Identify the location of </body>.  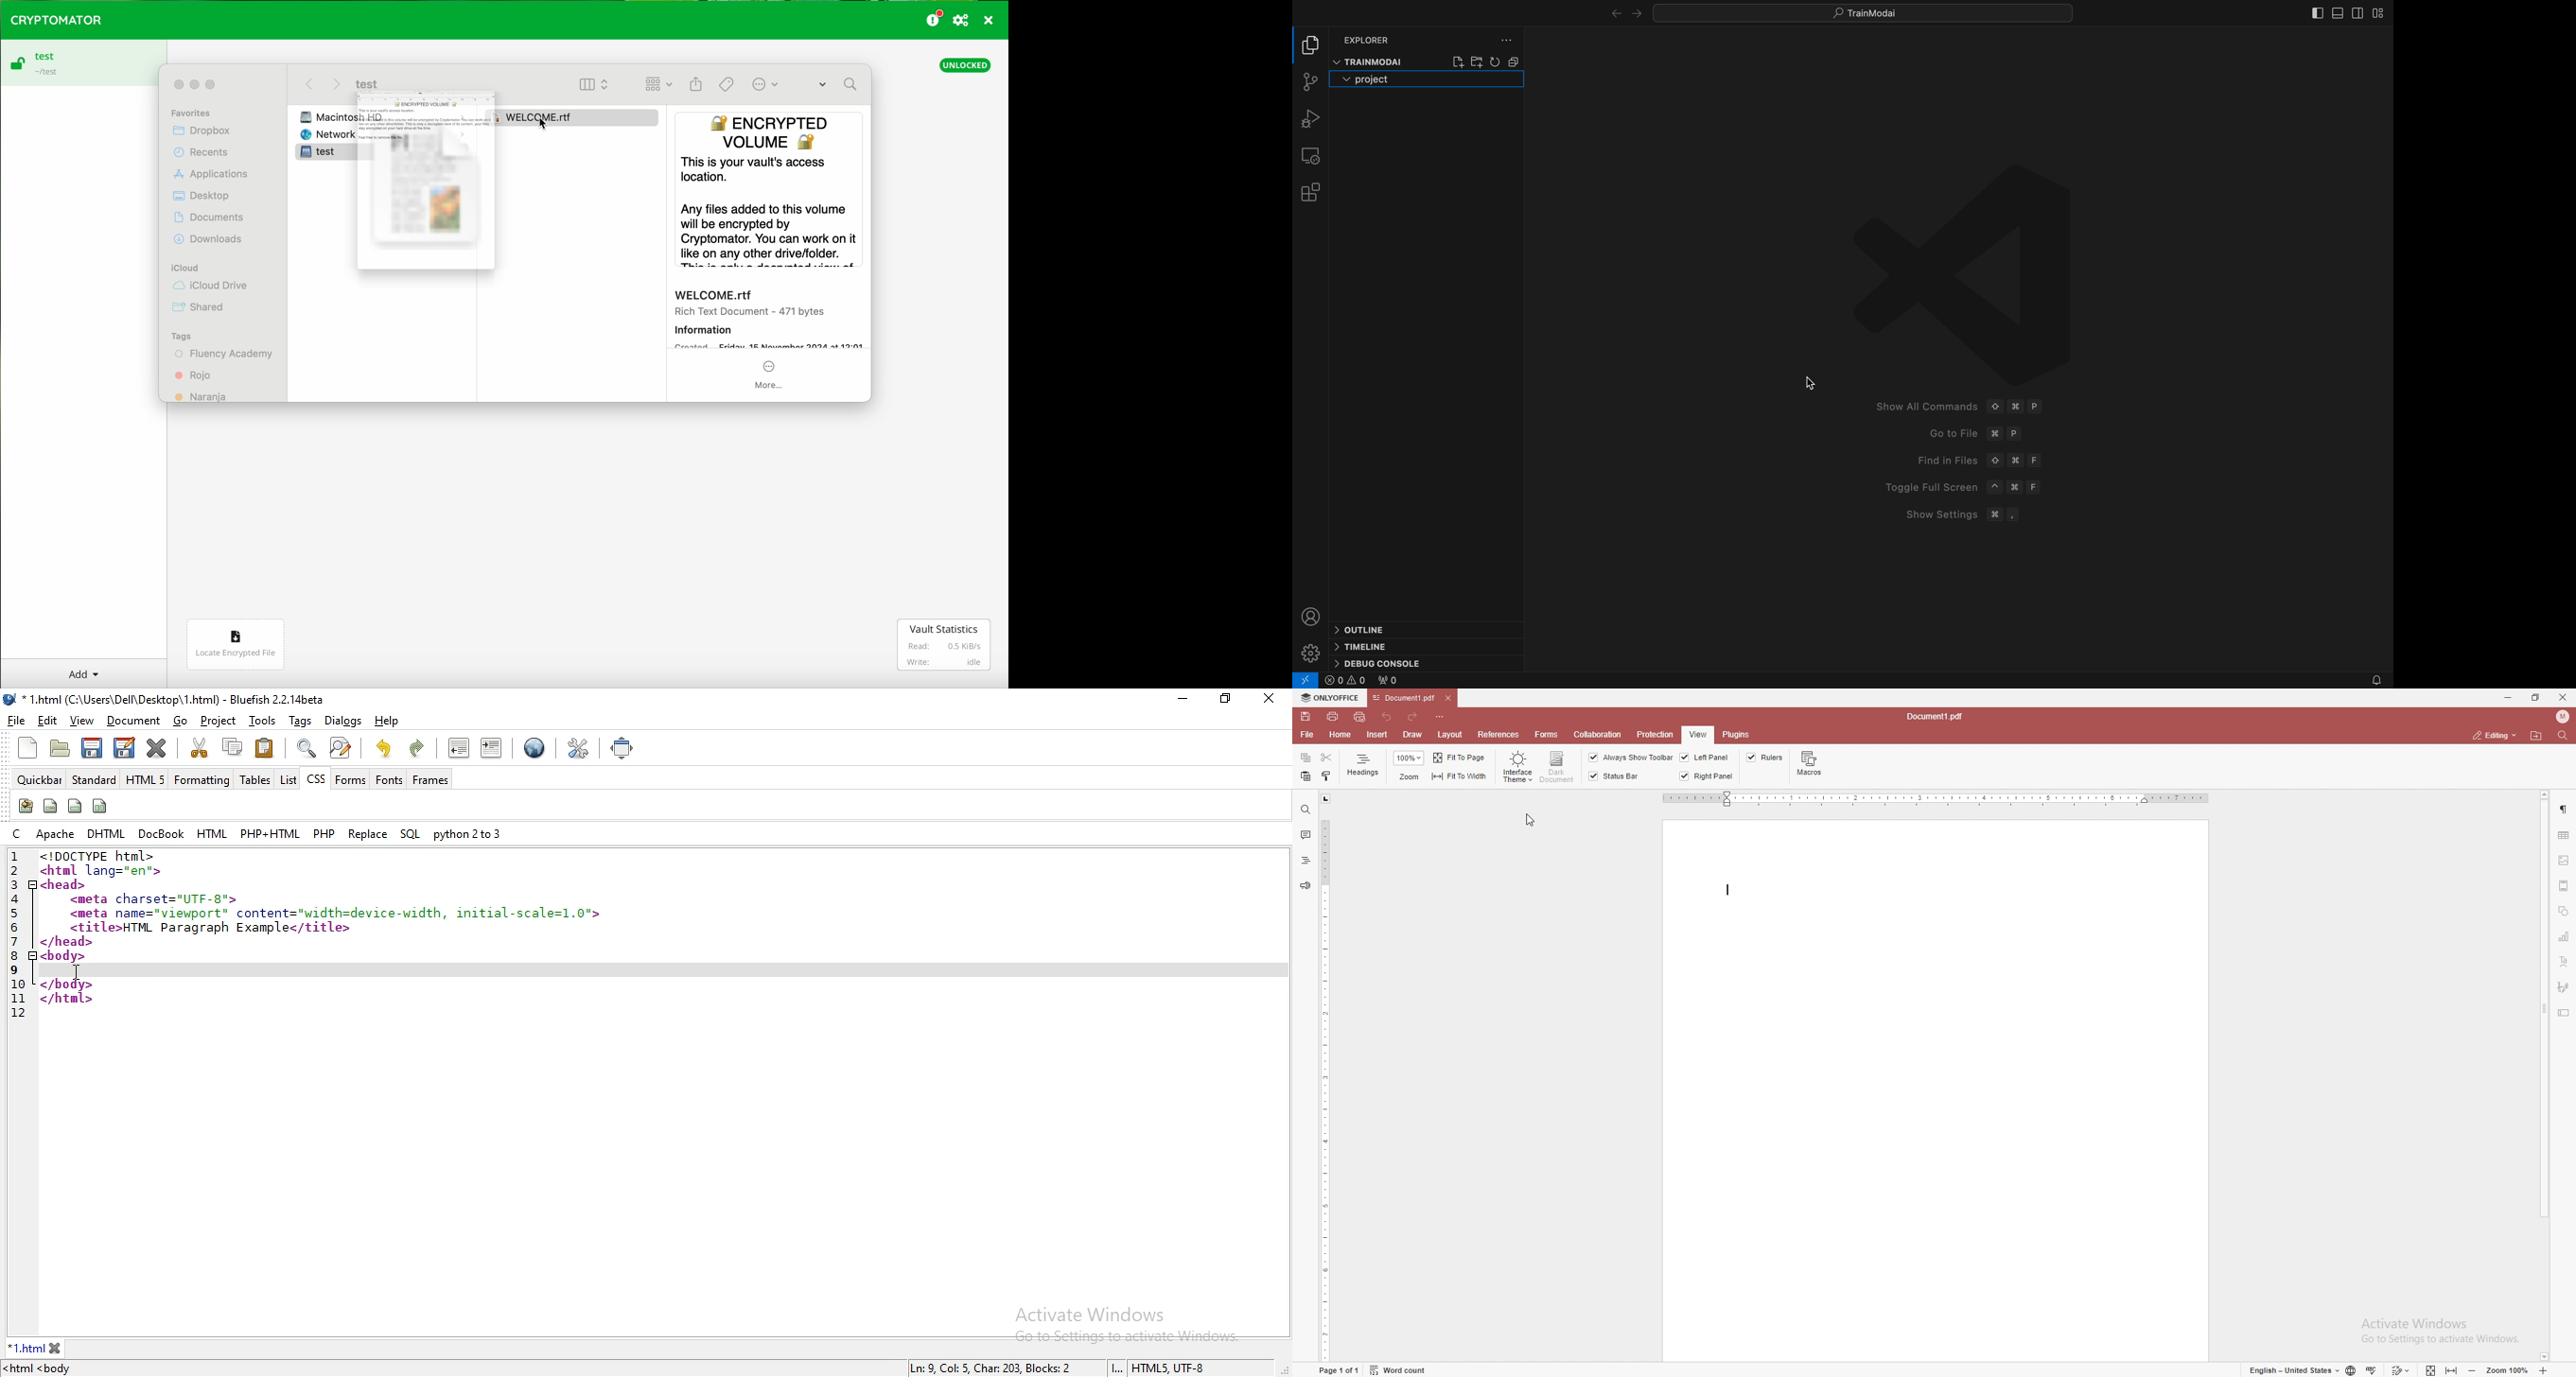
(67, 985).